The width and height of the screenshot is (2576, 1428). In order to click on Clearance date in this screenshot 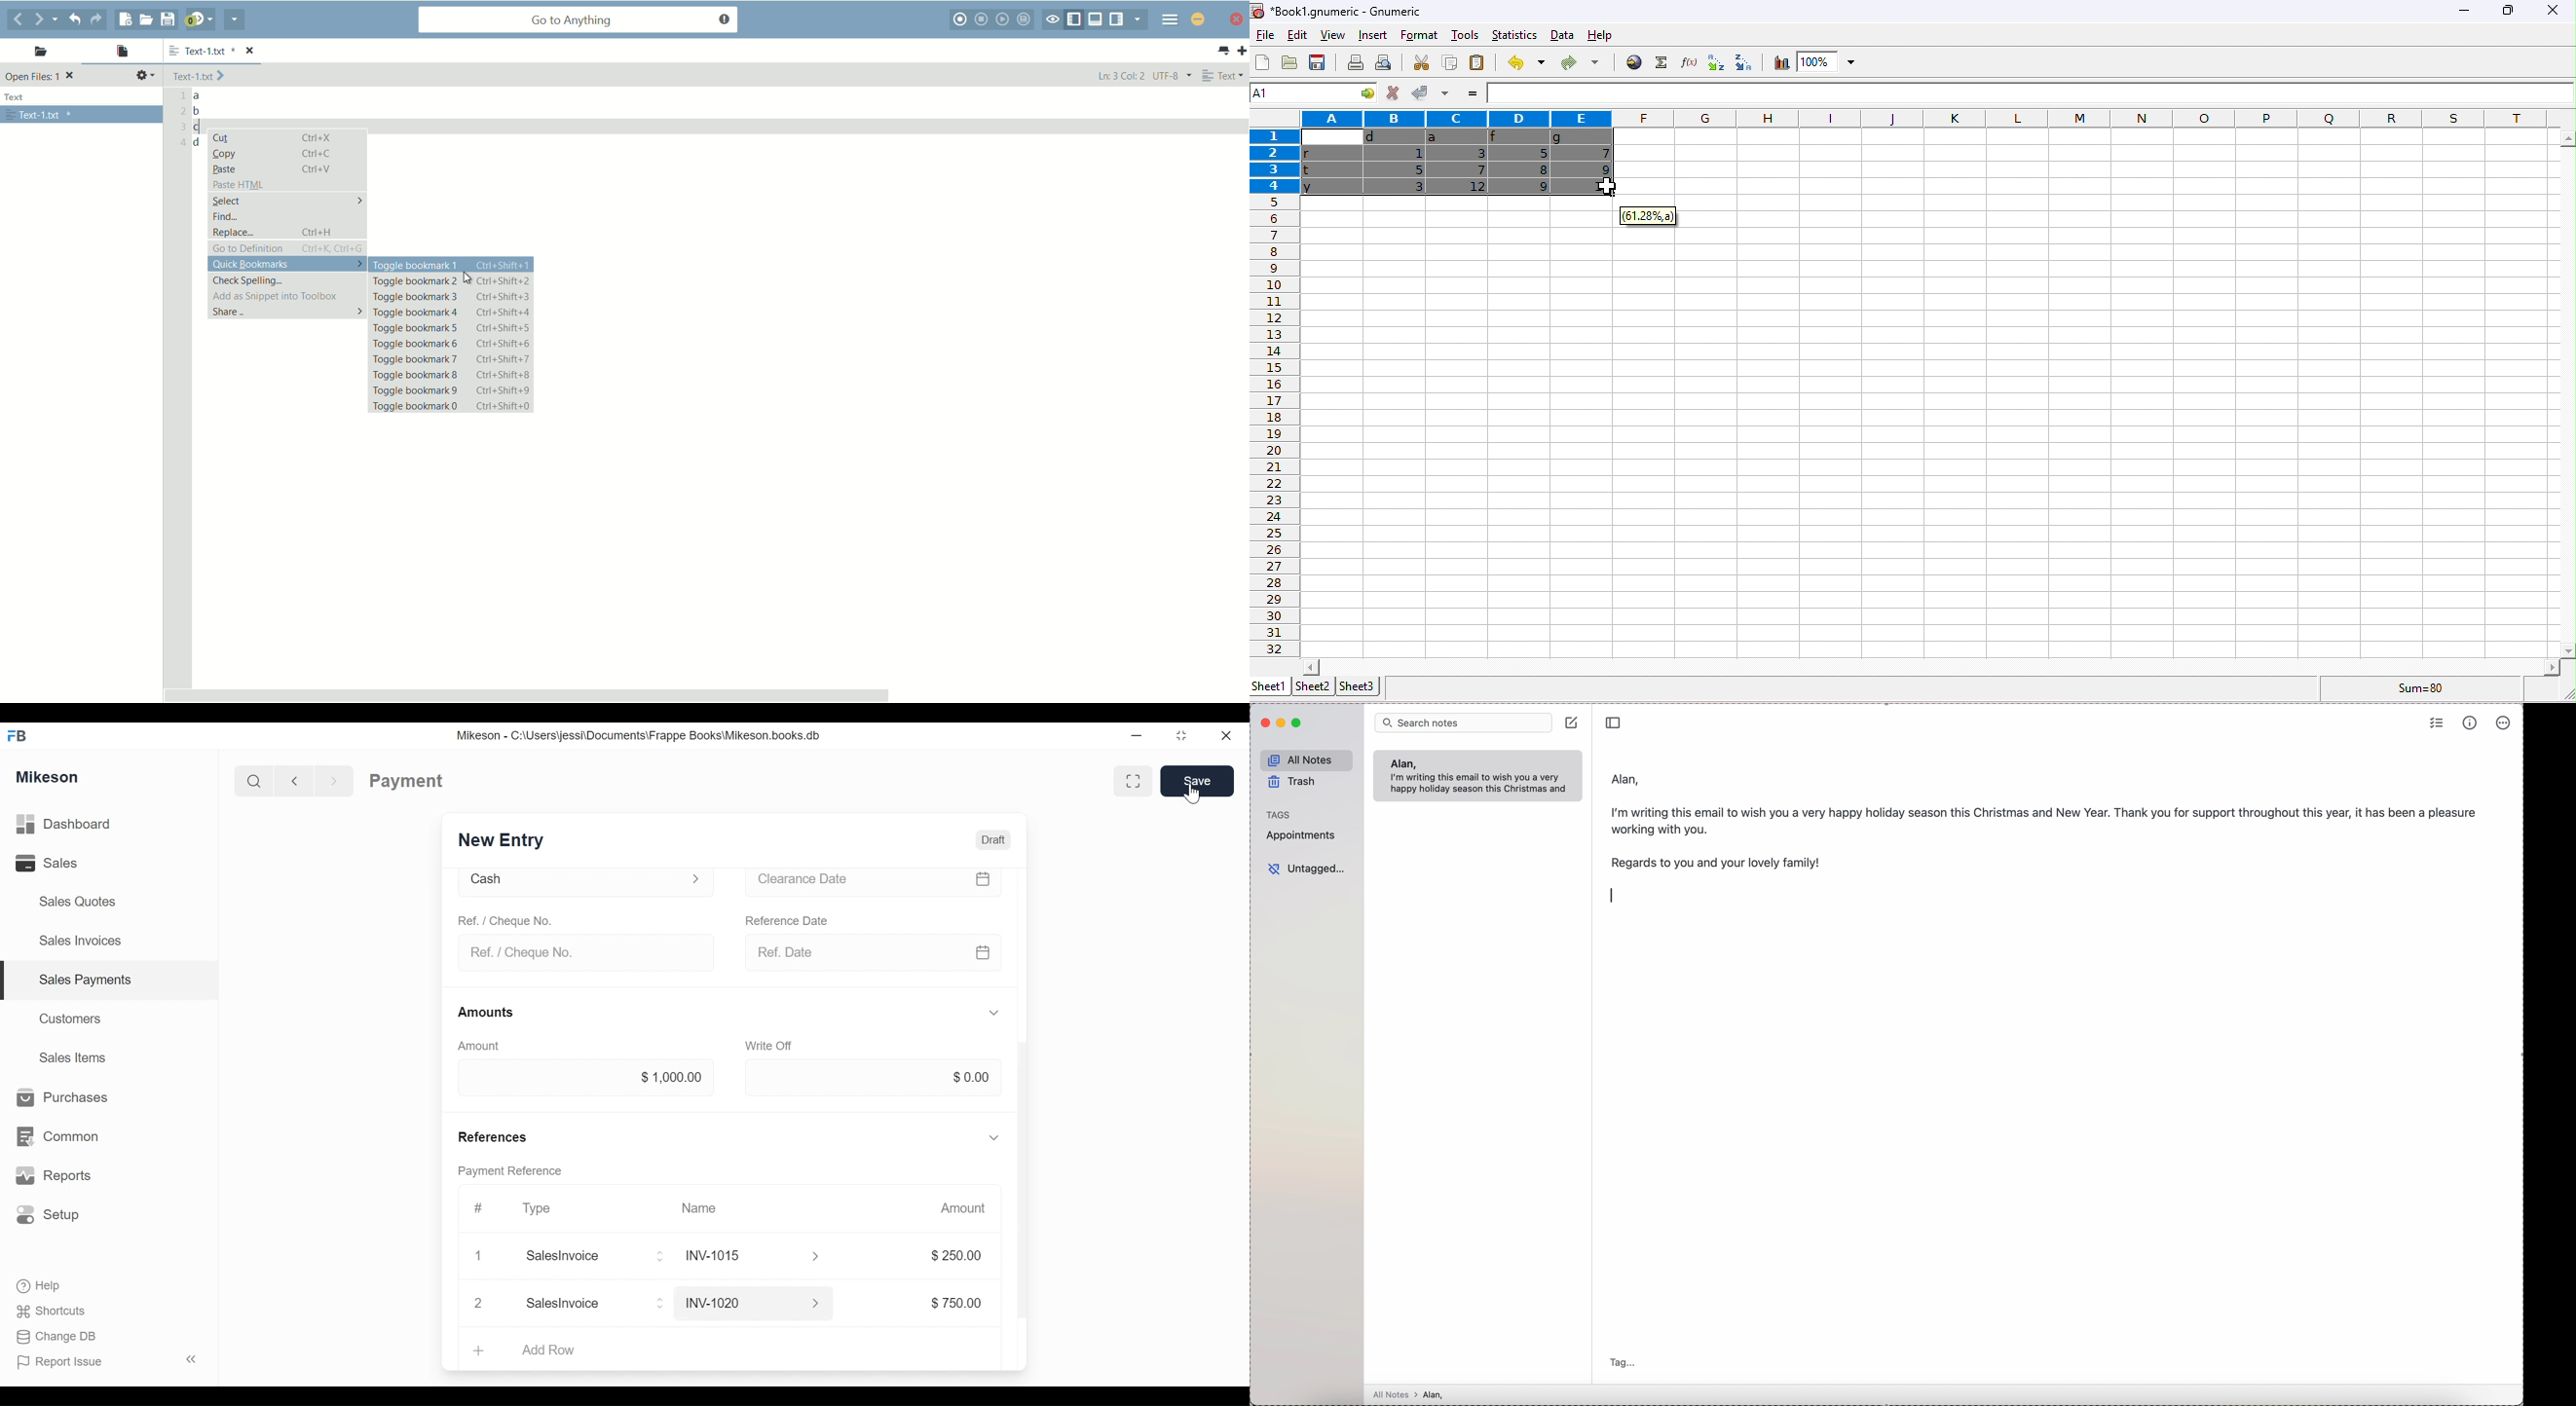, I will do `click(871, 882)`.